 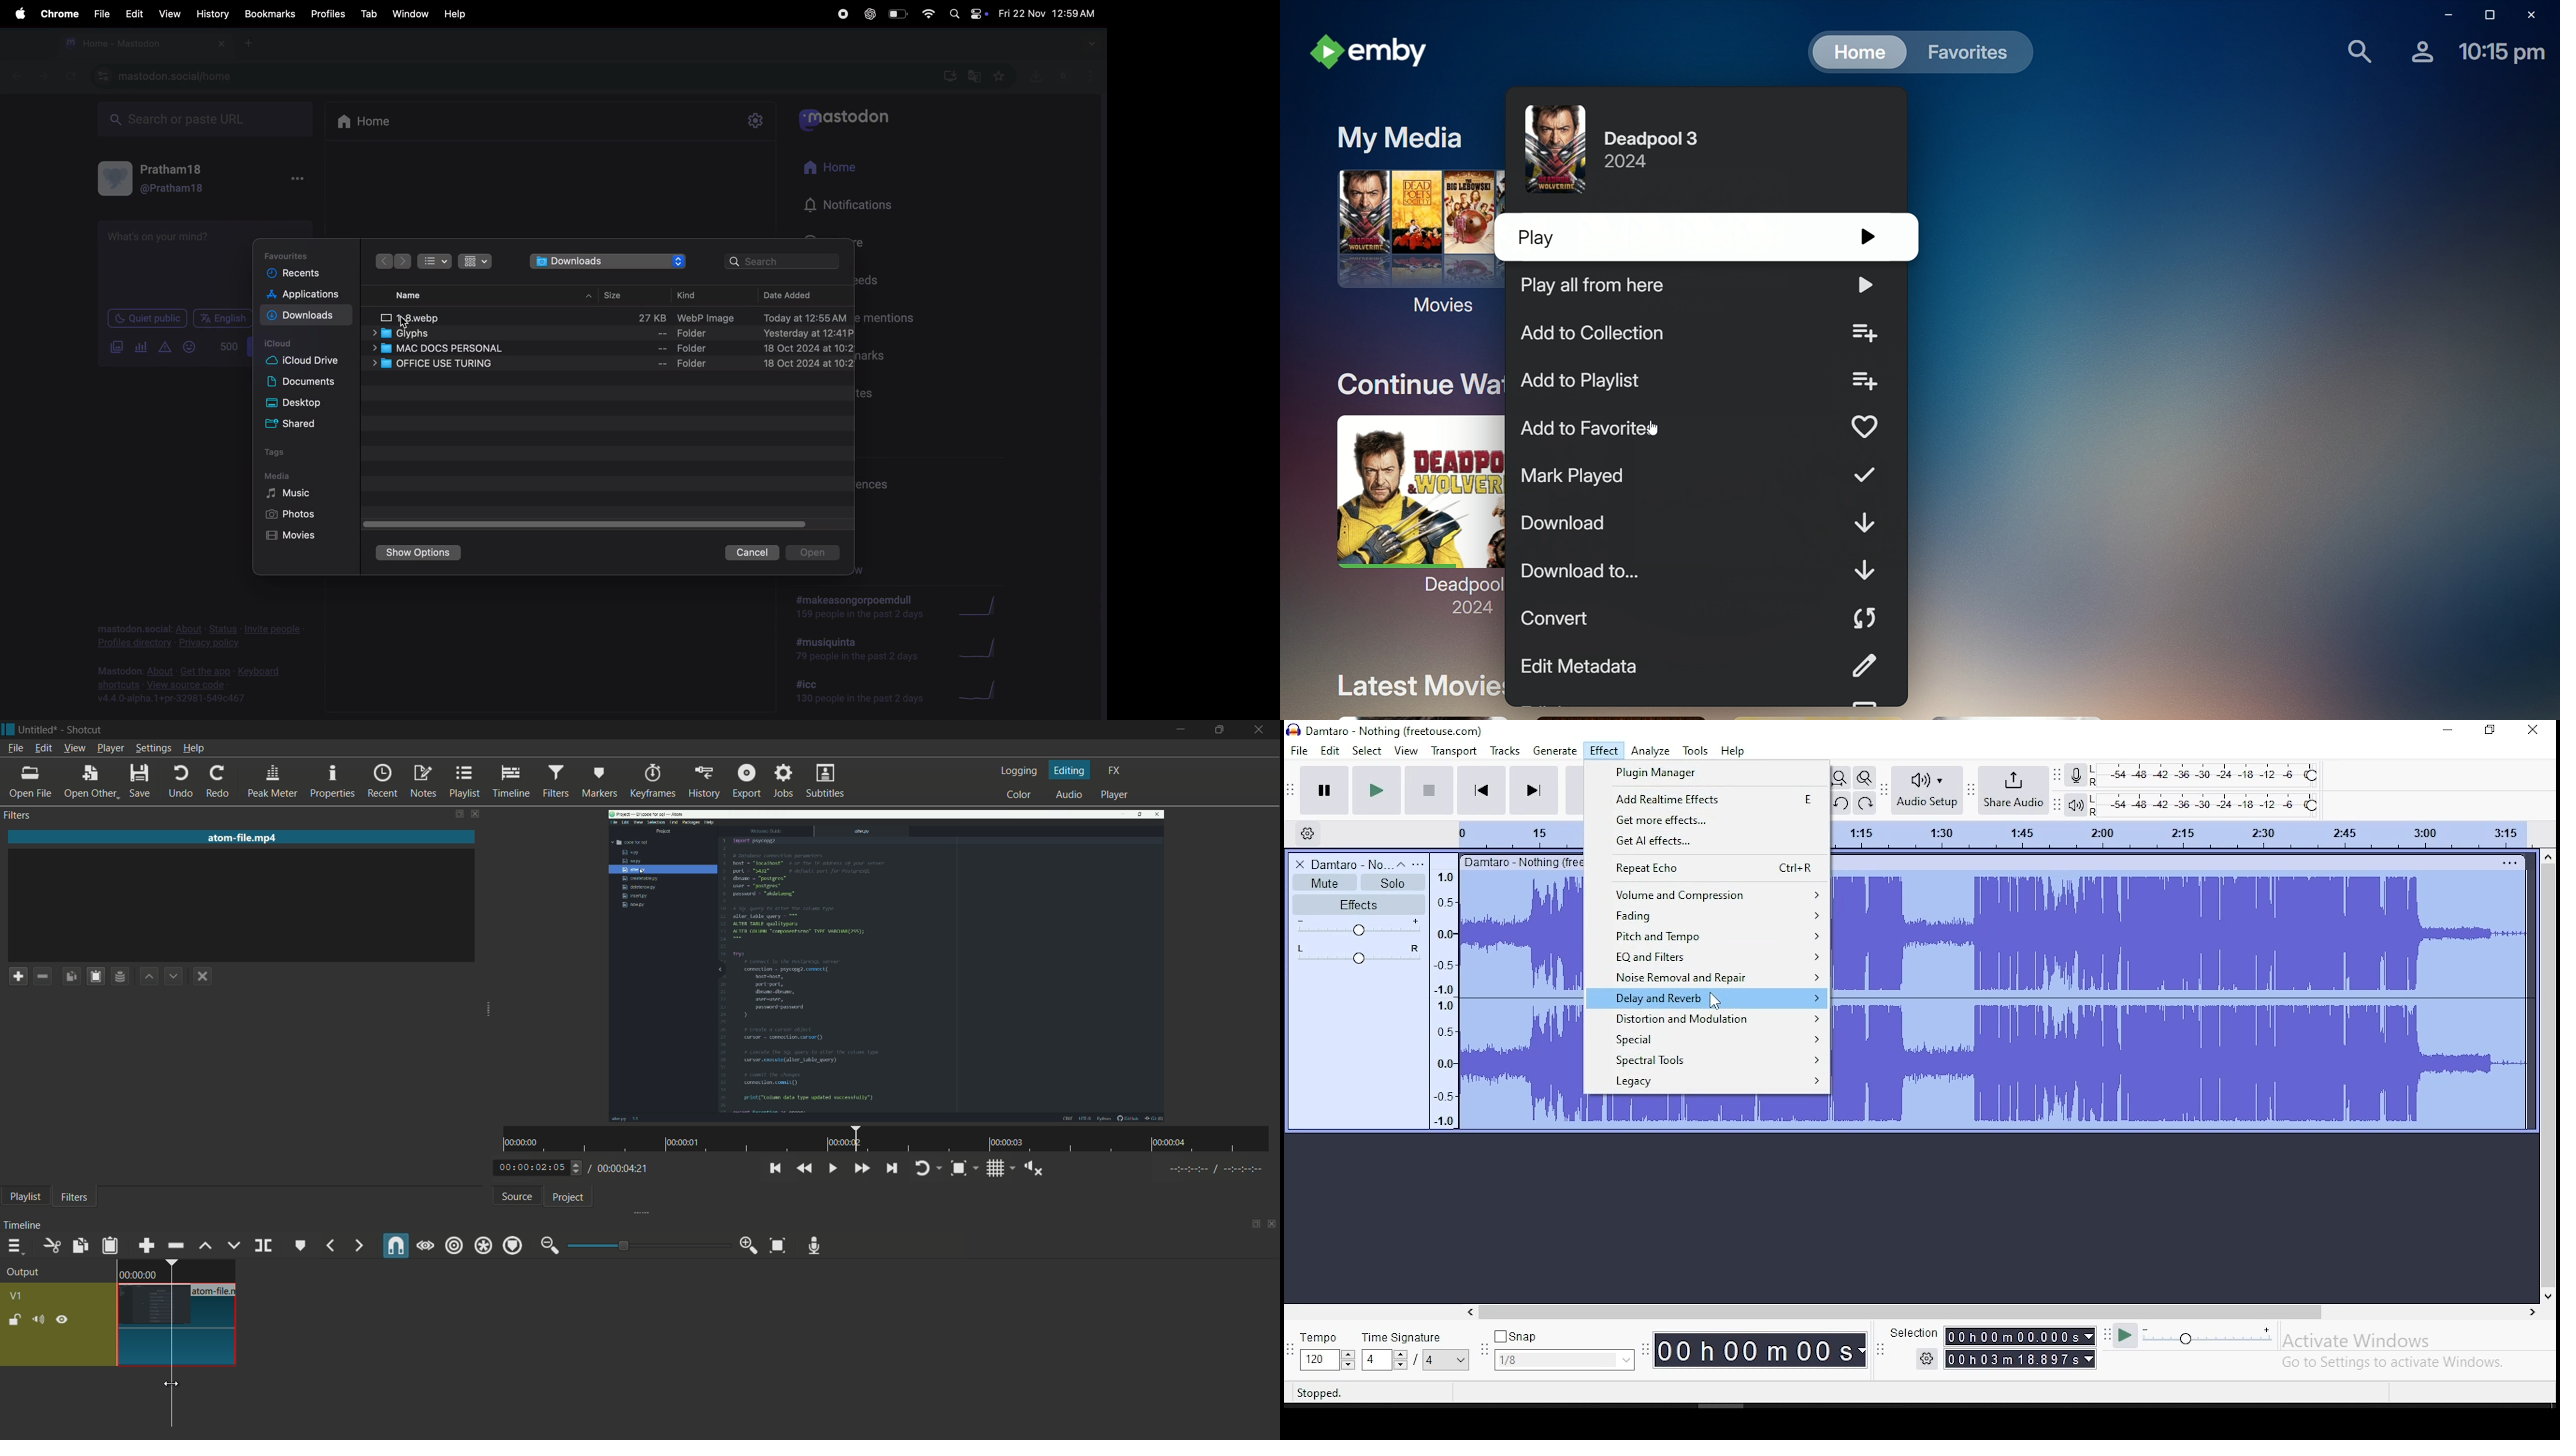 What do you see at coordinates (85, 730) in the screenshot?
I see `app name` at bounding box center [85, 730].